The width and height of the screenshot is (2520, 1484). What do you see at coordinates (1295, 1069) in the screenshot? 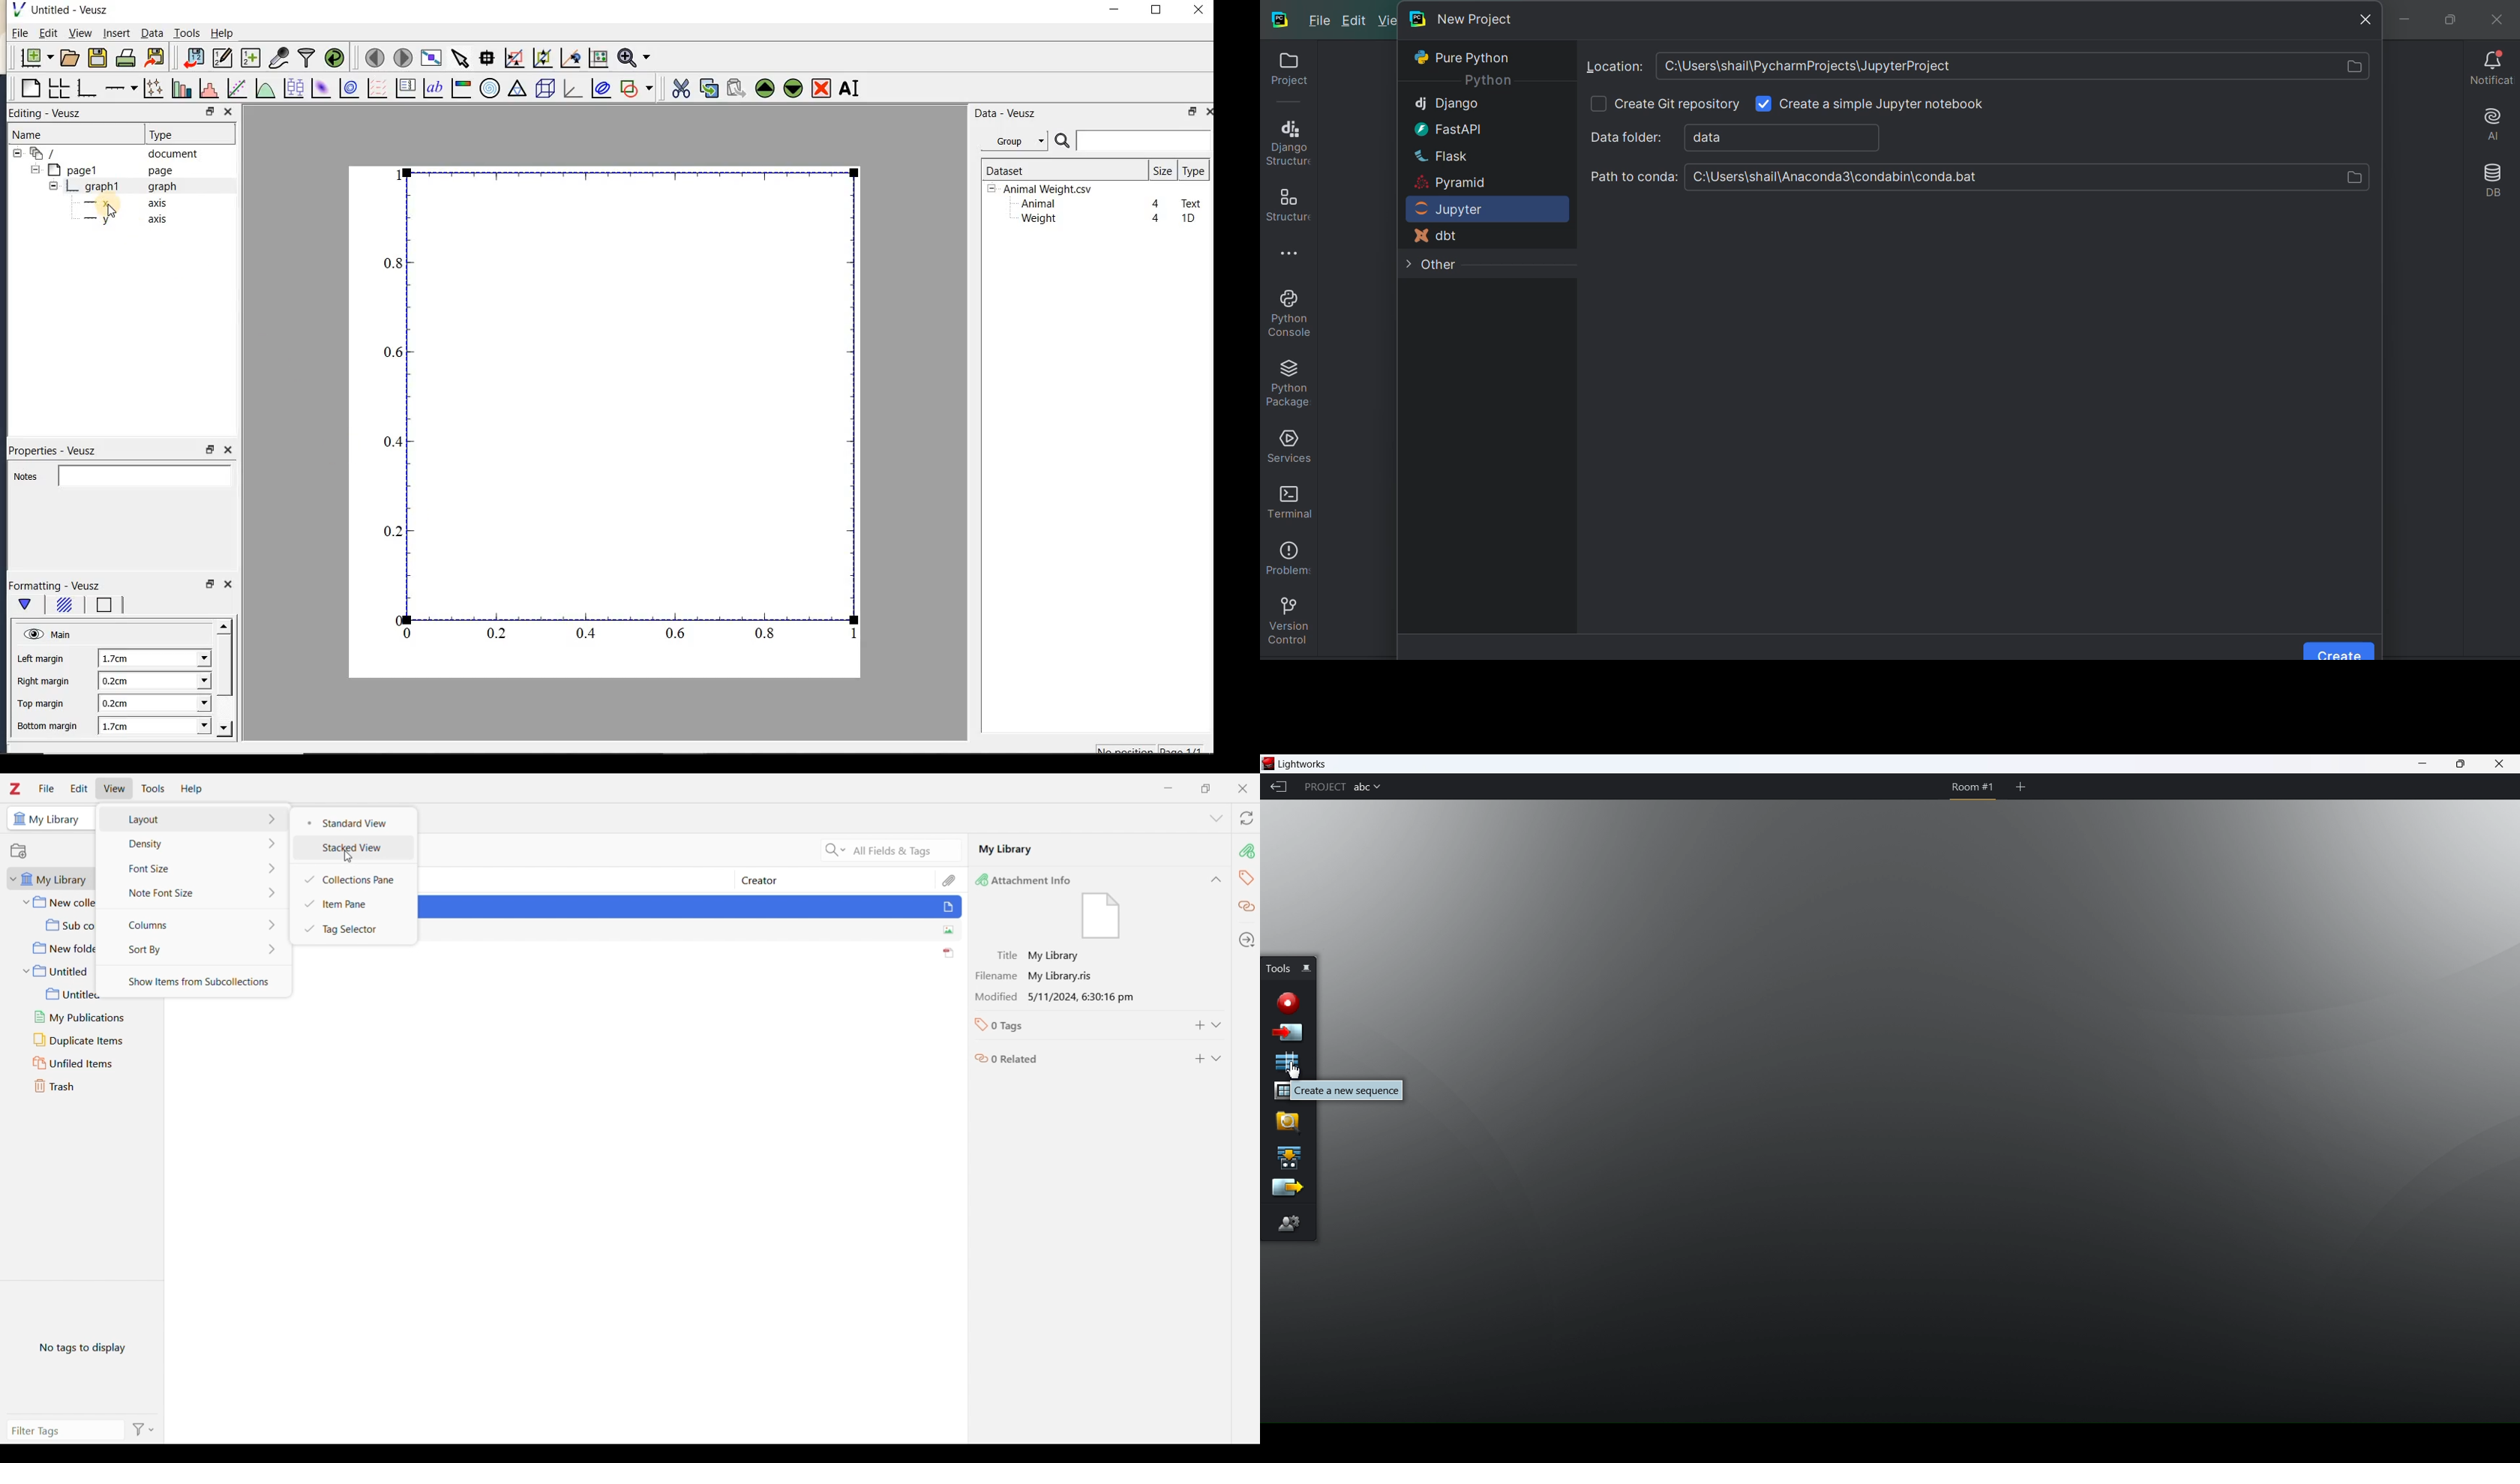
I see `cursor` at bounding box center [1295, 1069].